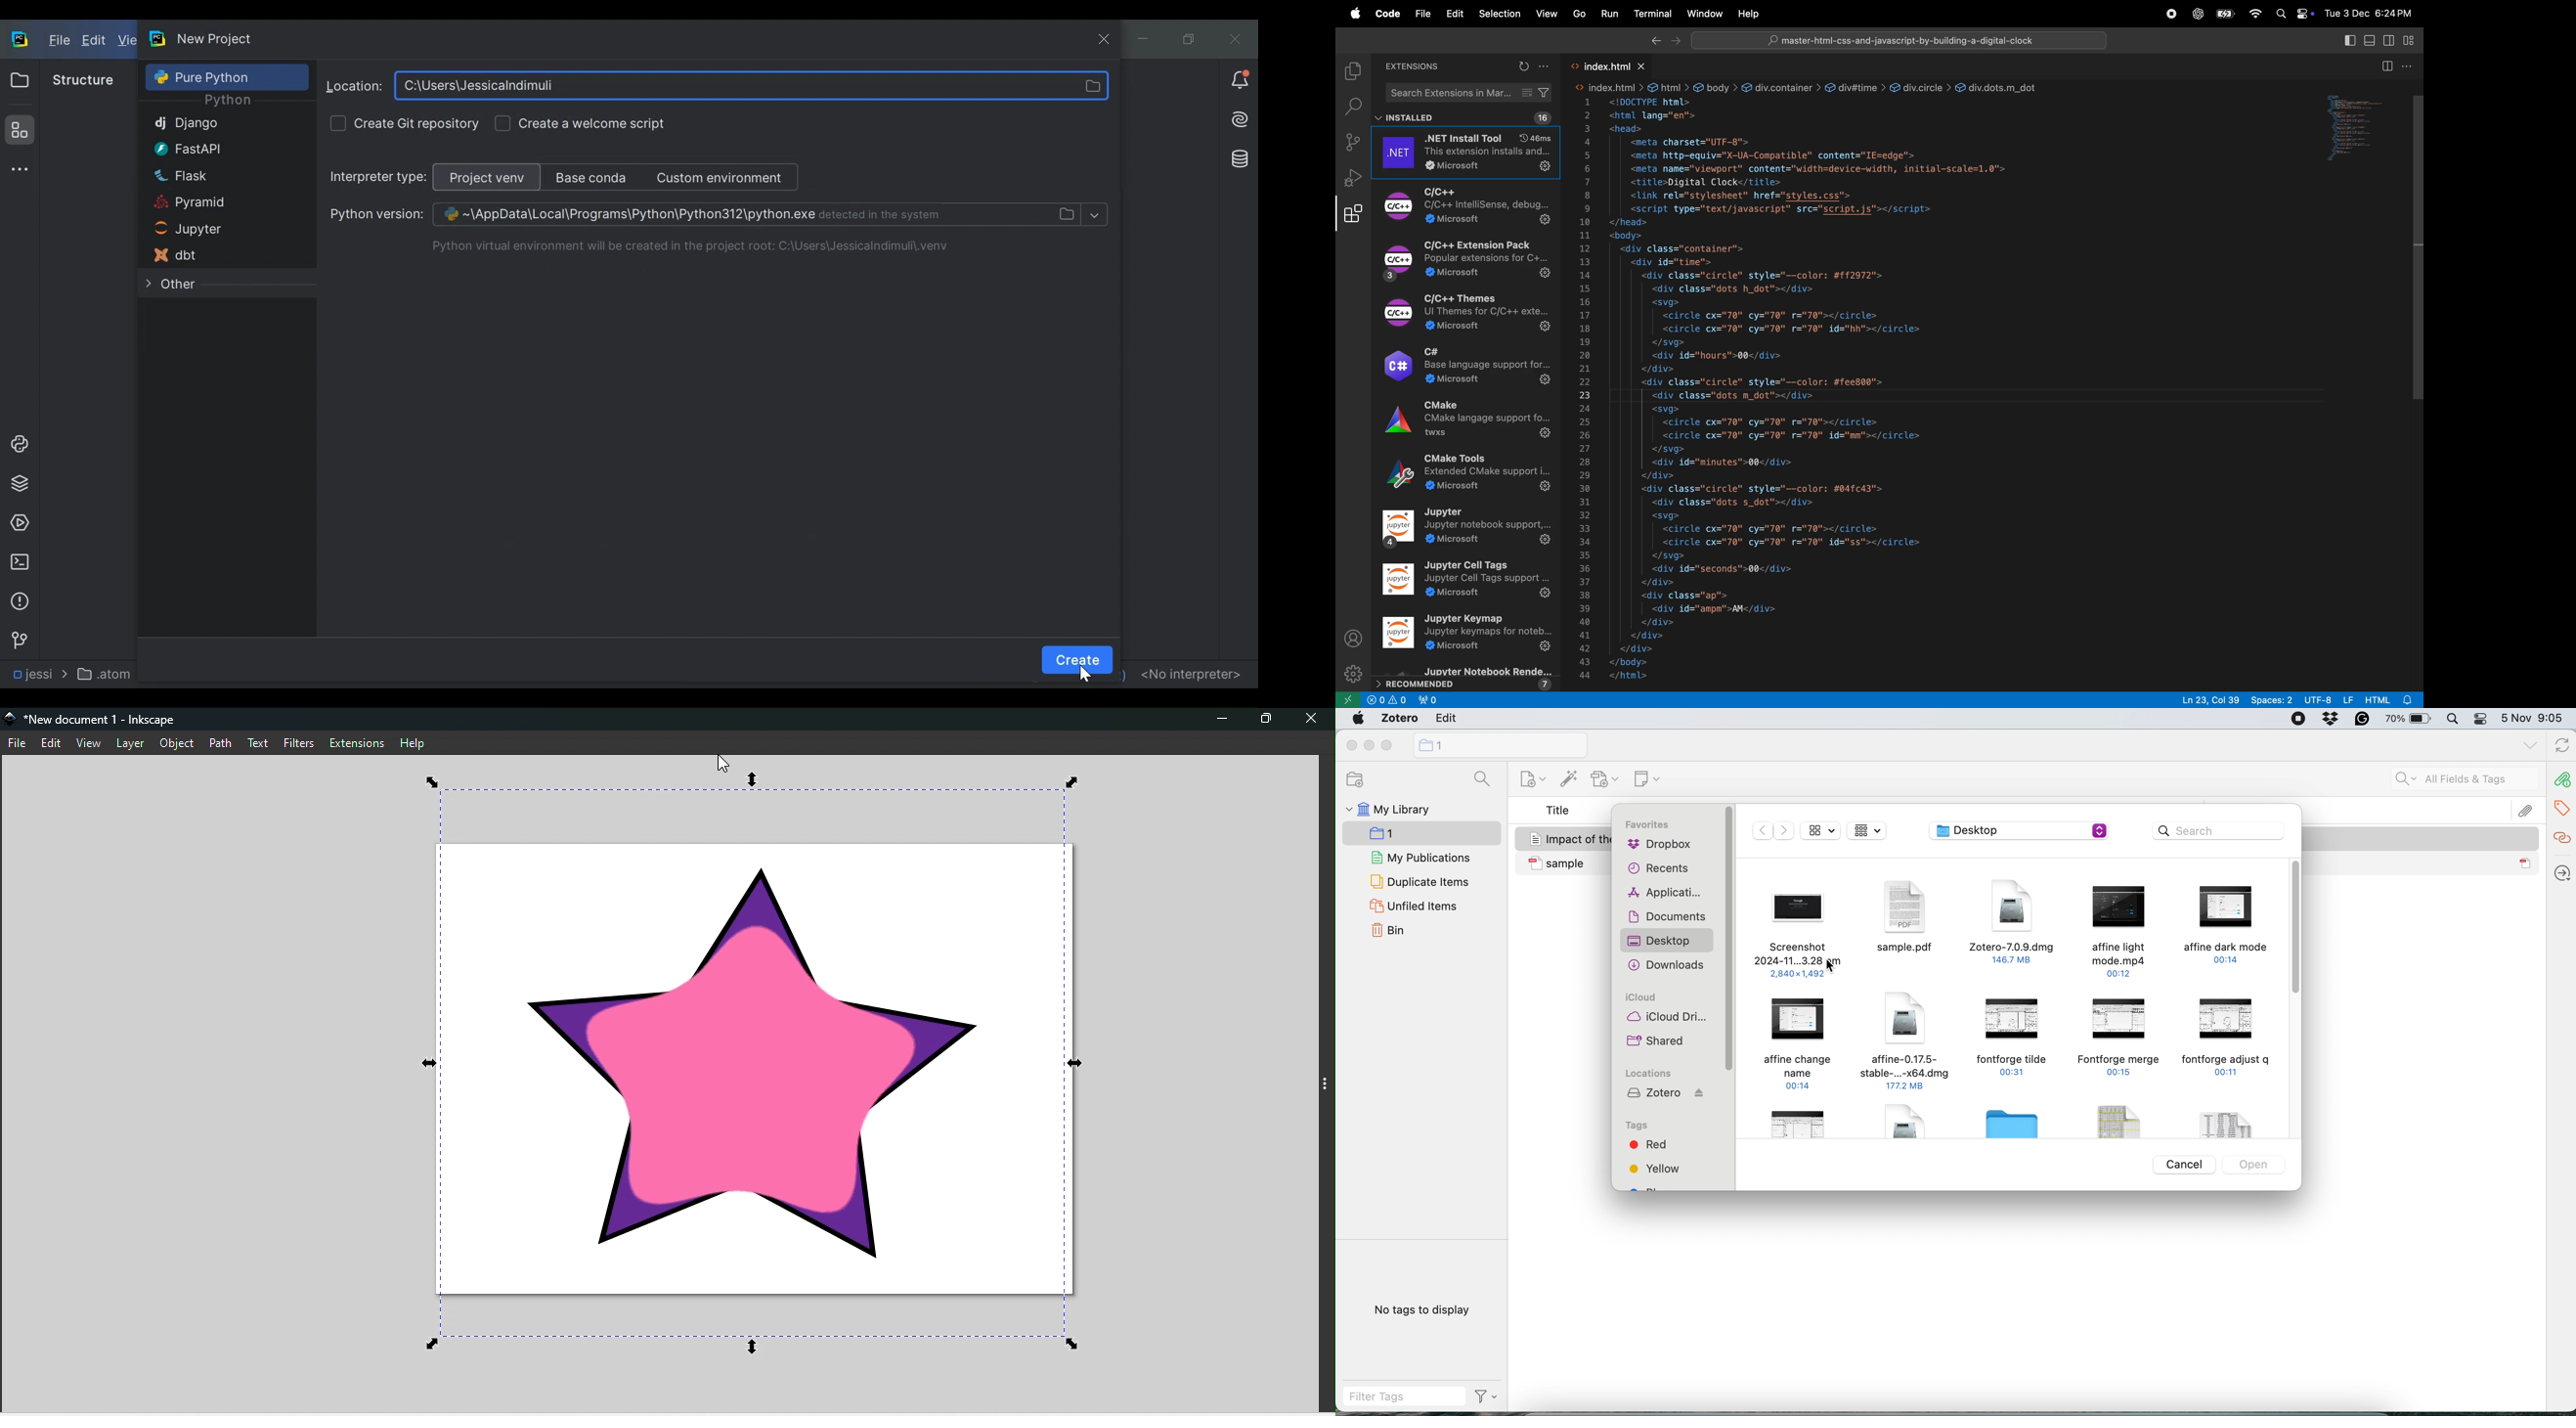  I want to click on File, so click(1915, 1127).